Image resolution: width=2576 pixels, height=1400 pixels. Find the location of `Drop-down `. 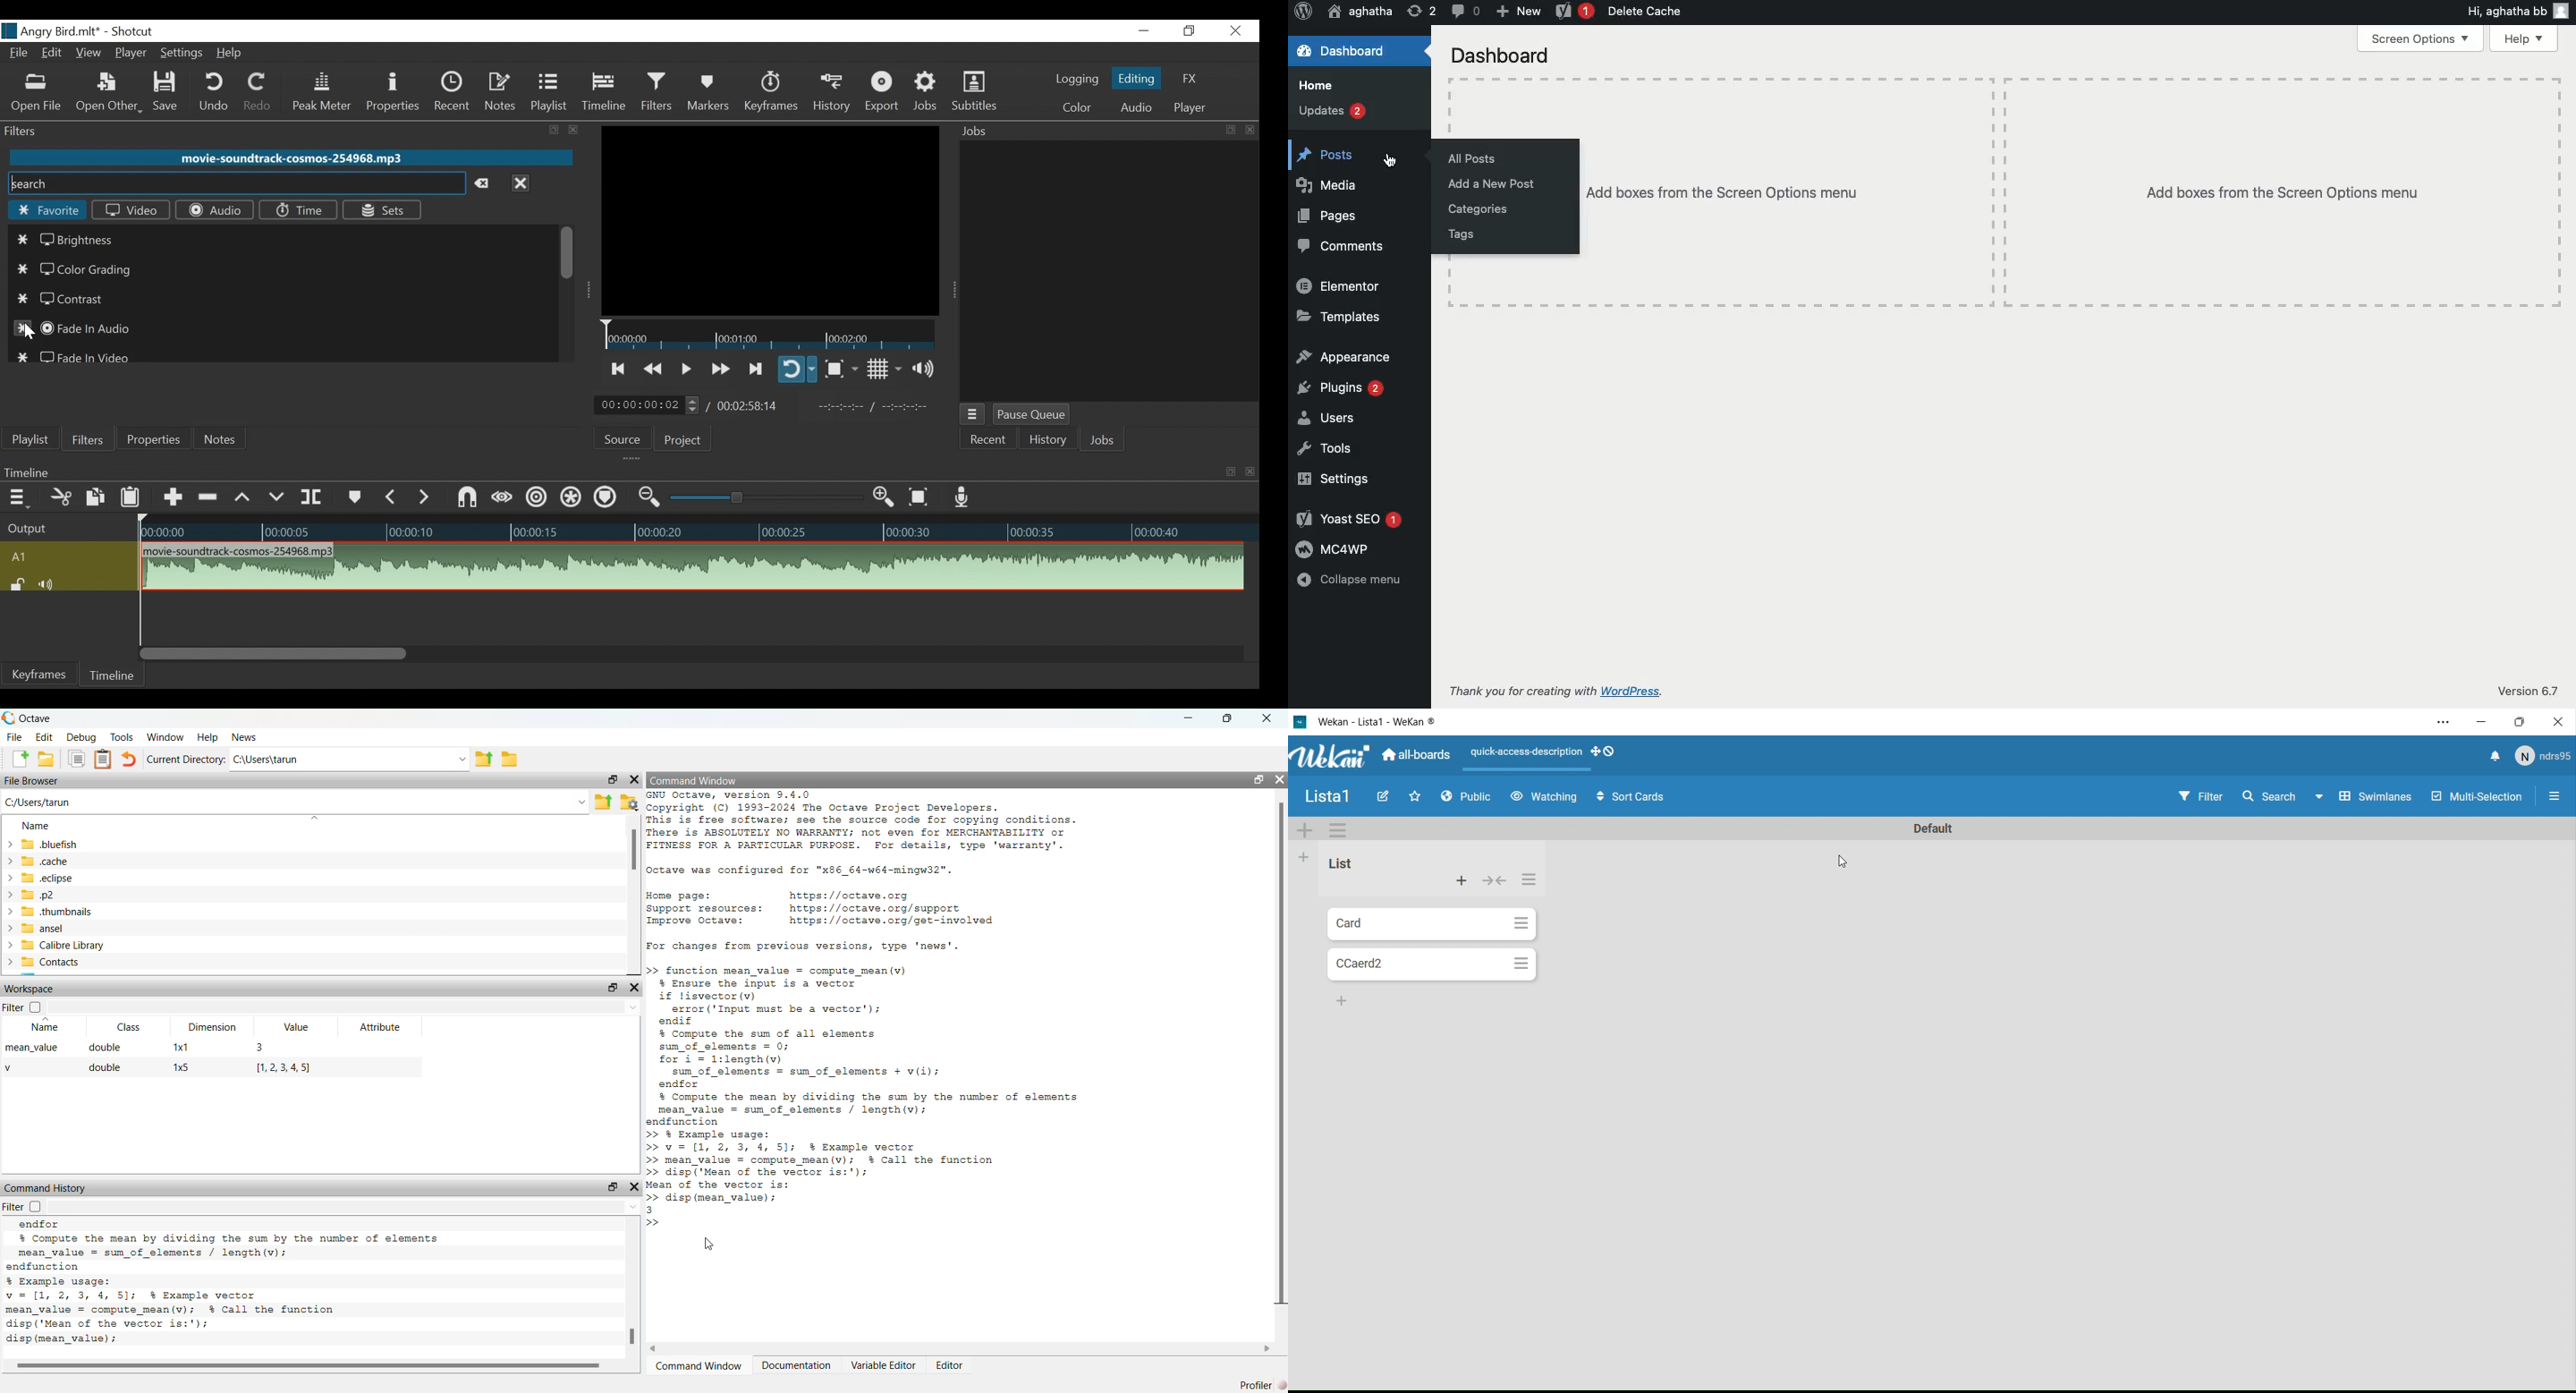

Drop-down  is located at coordinates (634, 1206).